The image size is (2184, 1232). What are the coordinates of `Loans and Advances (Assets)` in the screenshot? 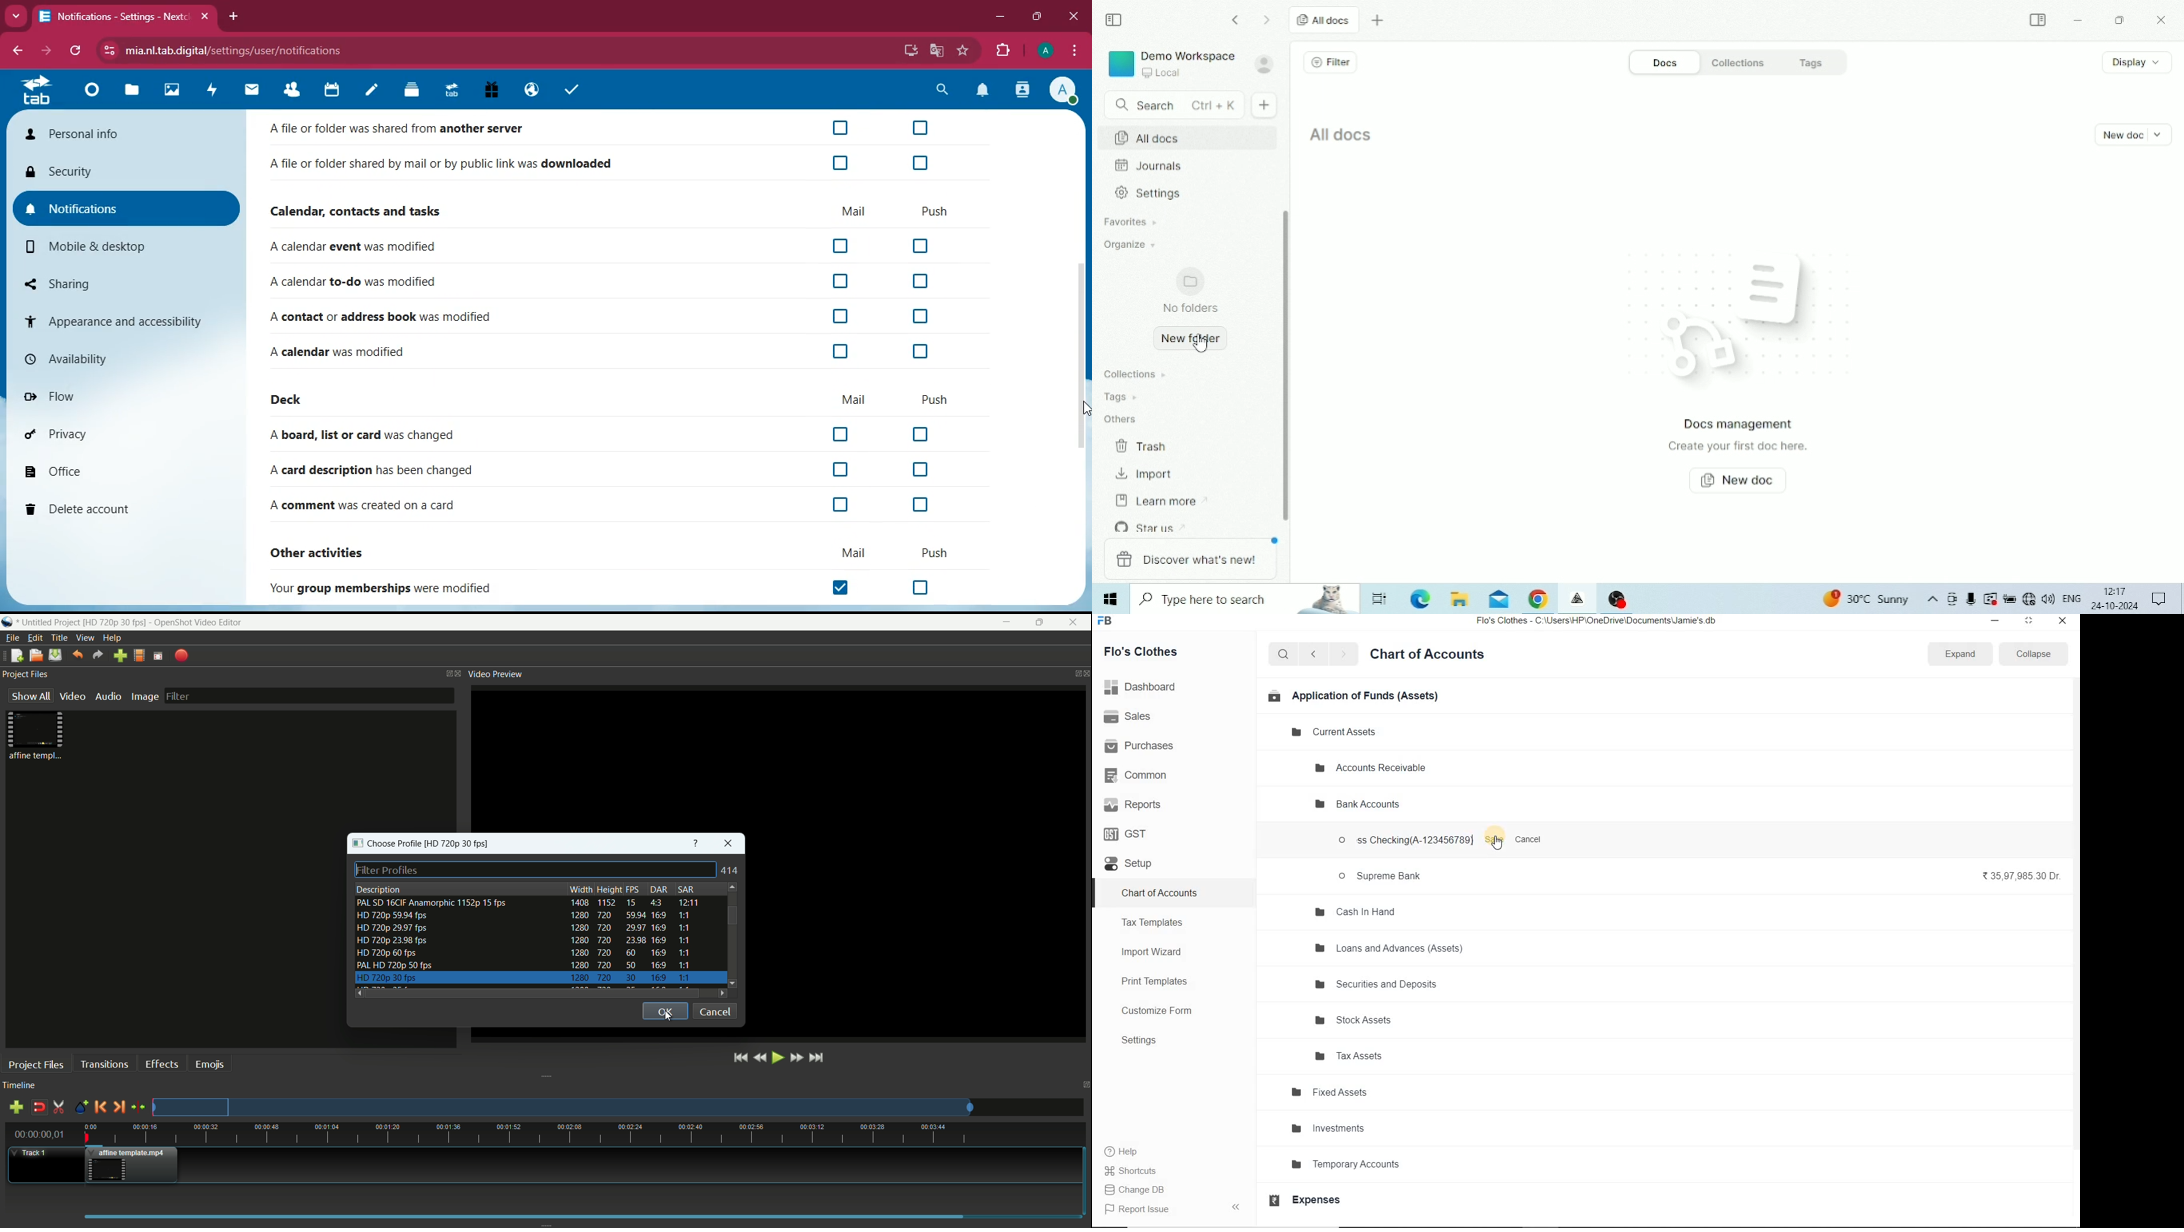 It's located at (1397, 953).